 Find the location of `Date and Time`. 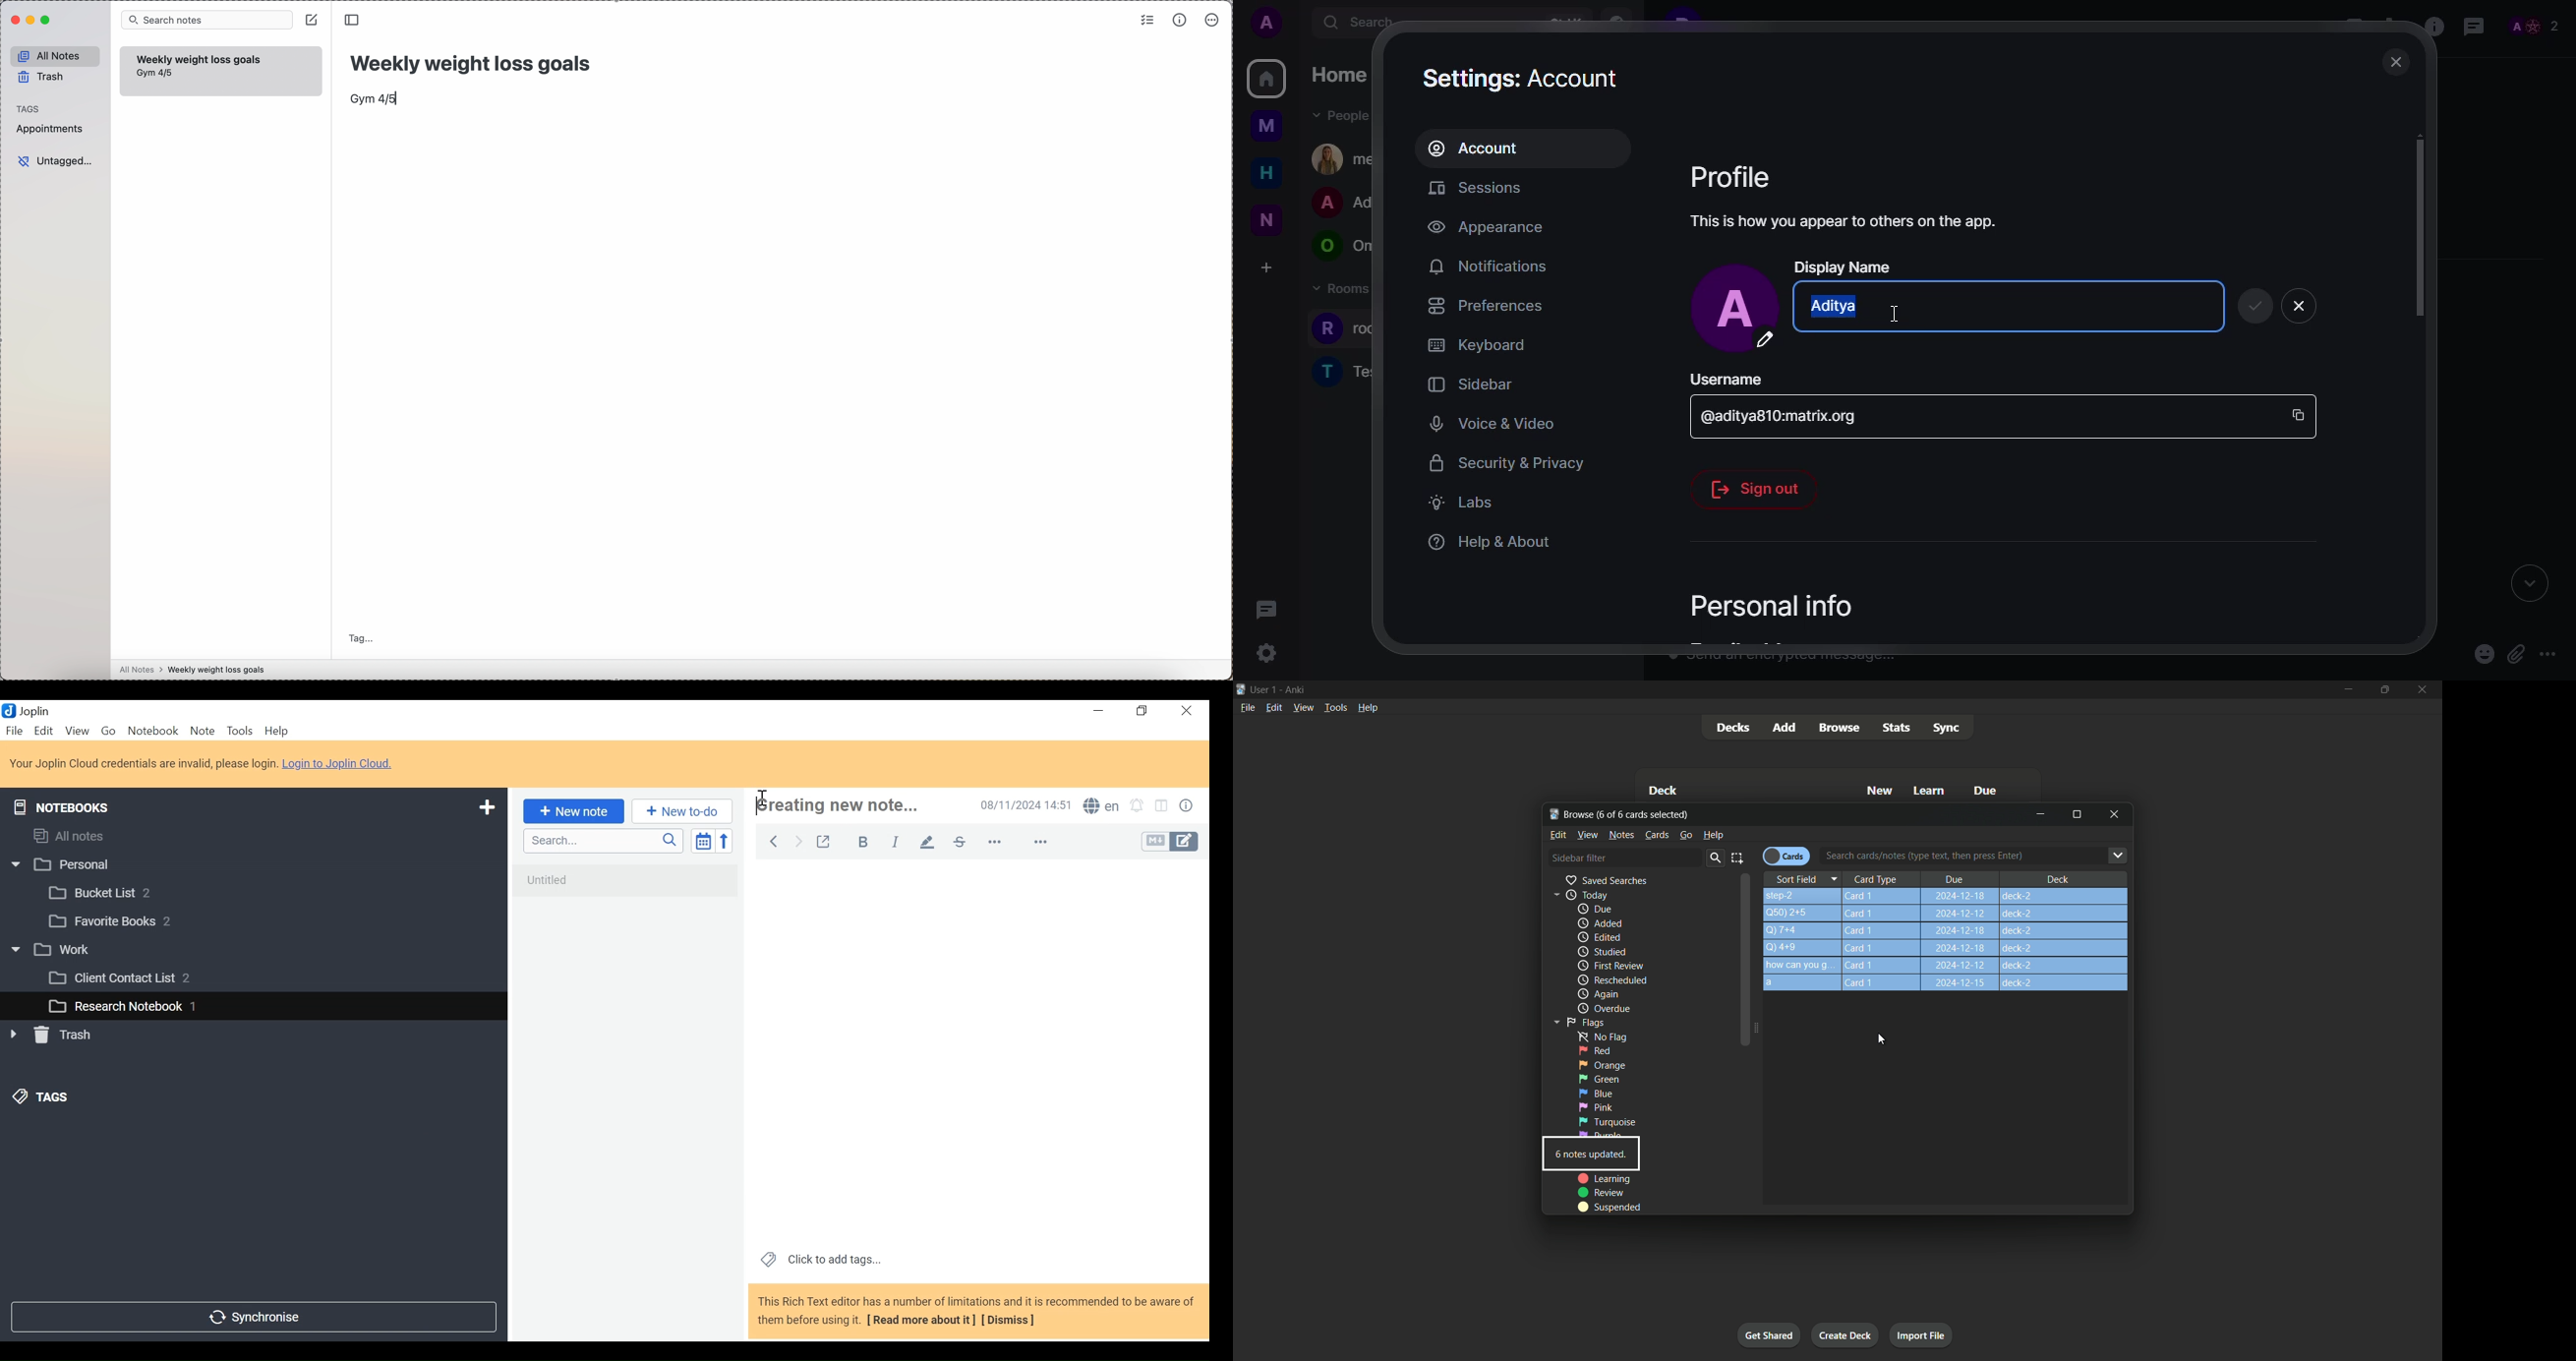

Date and Time is located at coordinates (1022, 805).